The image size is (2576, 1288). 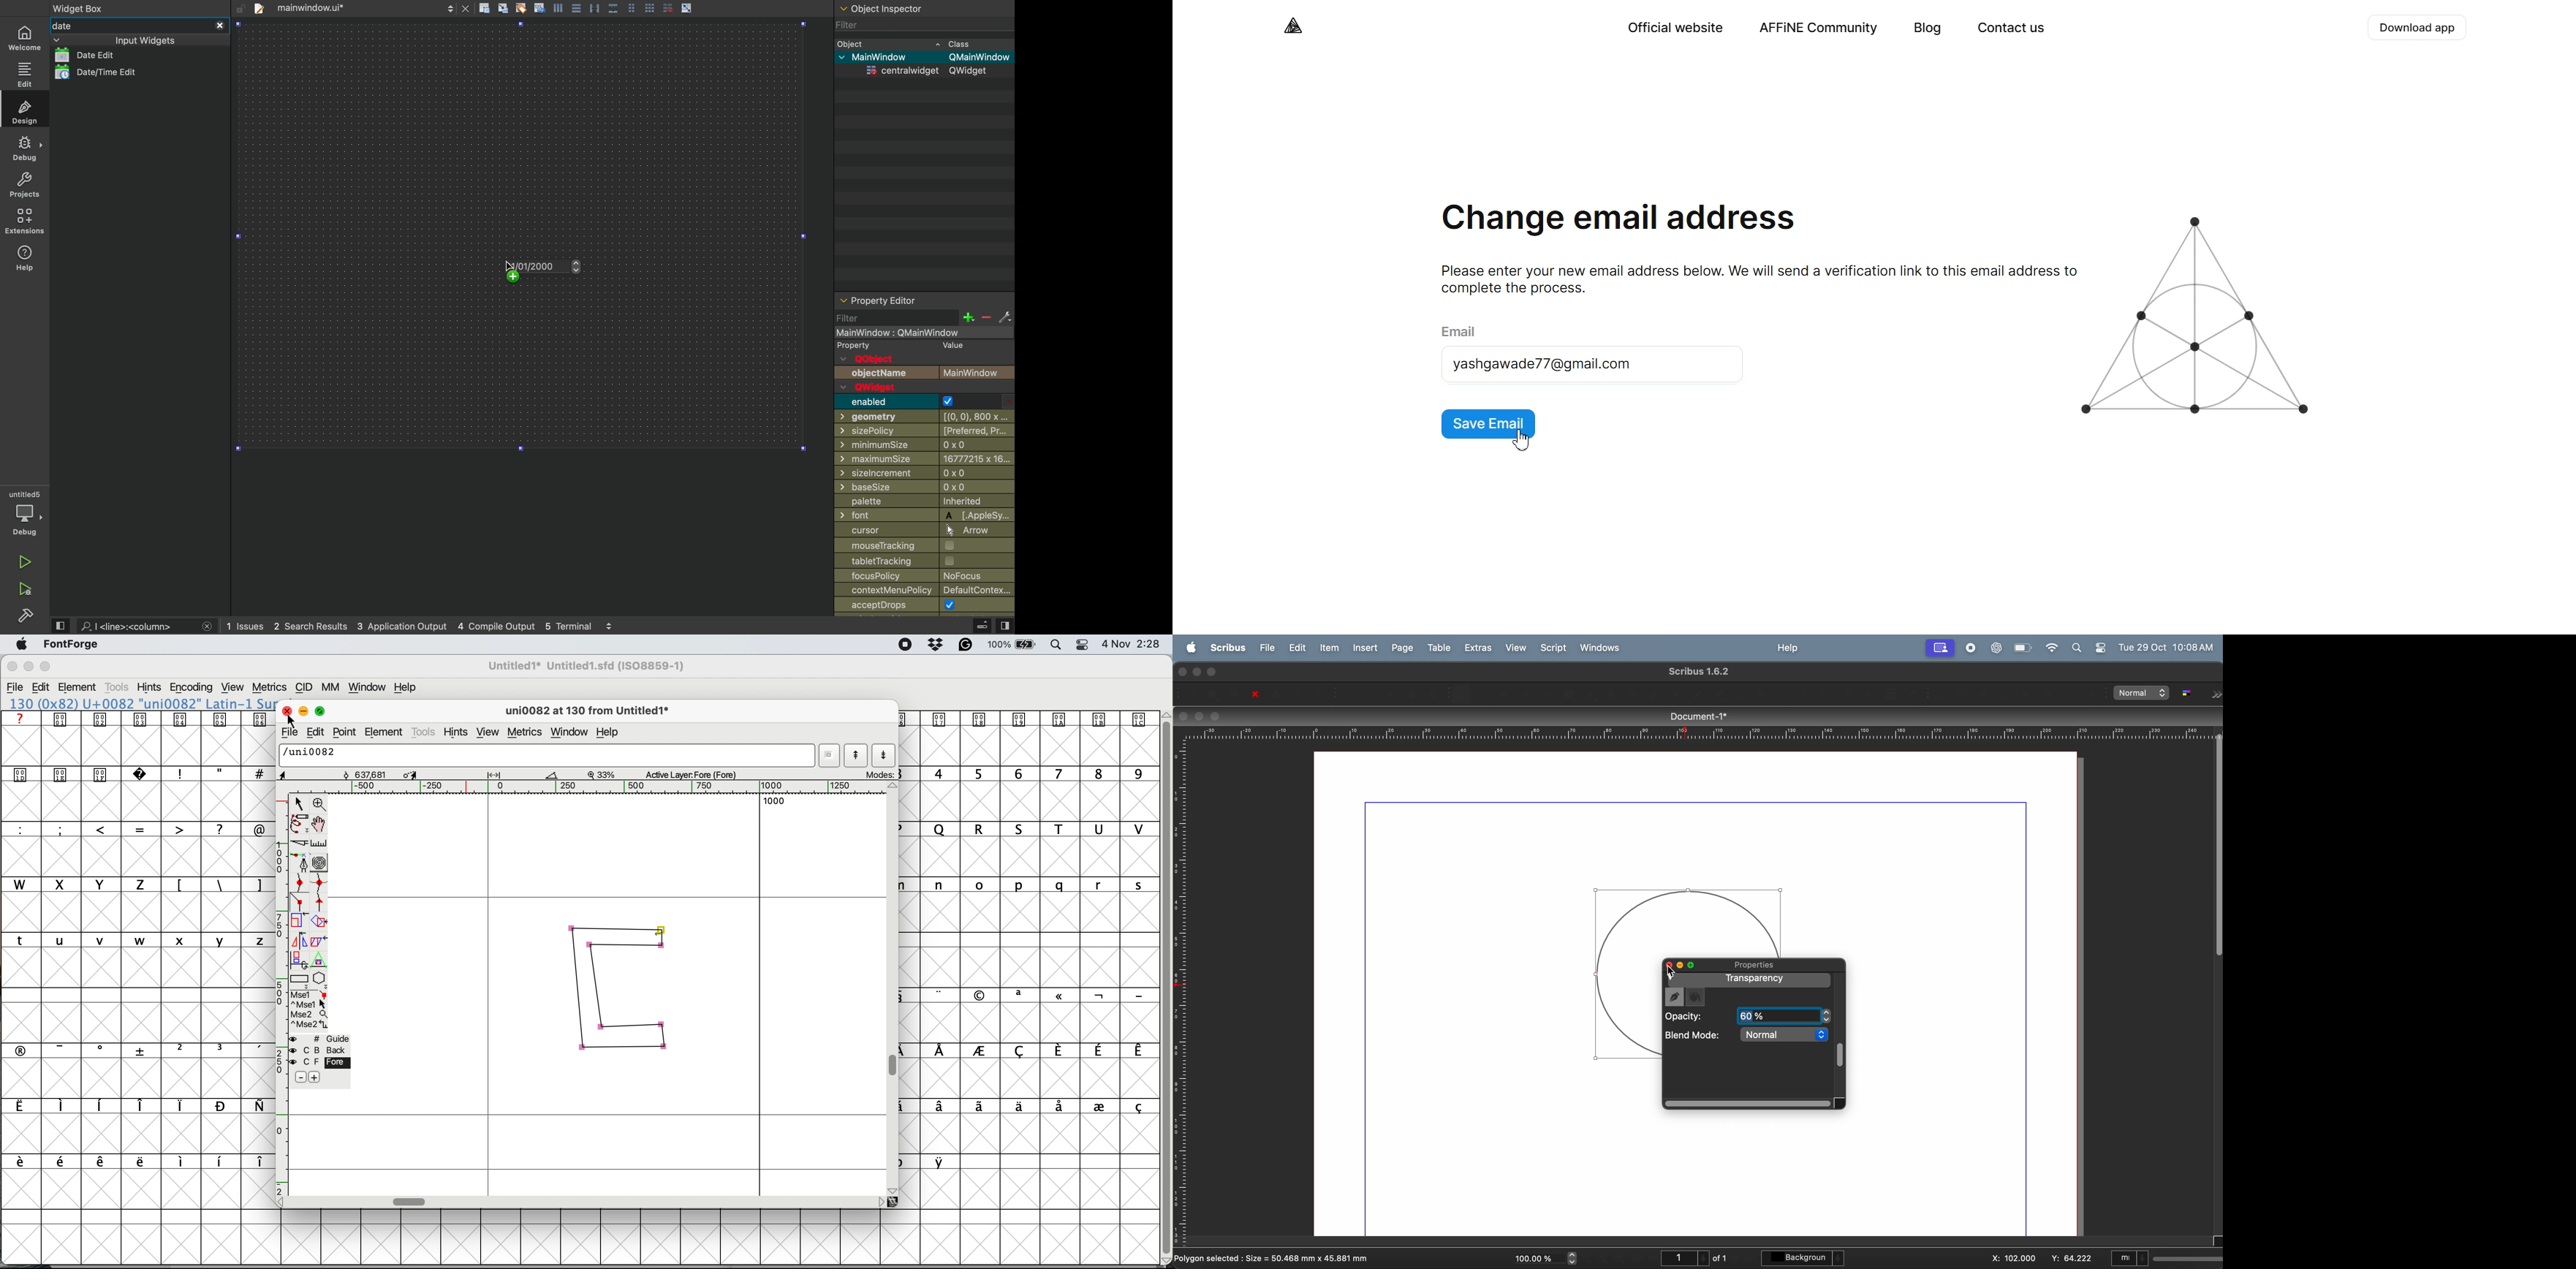 What do you see at coordinates (300, 923) in the screenshot?
I see `scale the selection` at bounding box center [300, 923].